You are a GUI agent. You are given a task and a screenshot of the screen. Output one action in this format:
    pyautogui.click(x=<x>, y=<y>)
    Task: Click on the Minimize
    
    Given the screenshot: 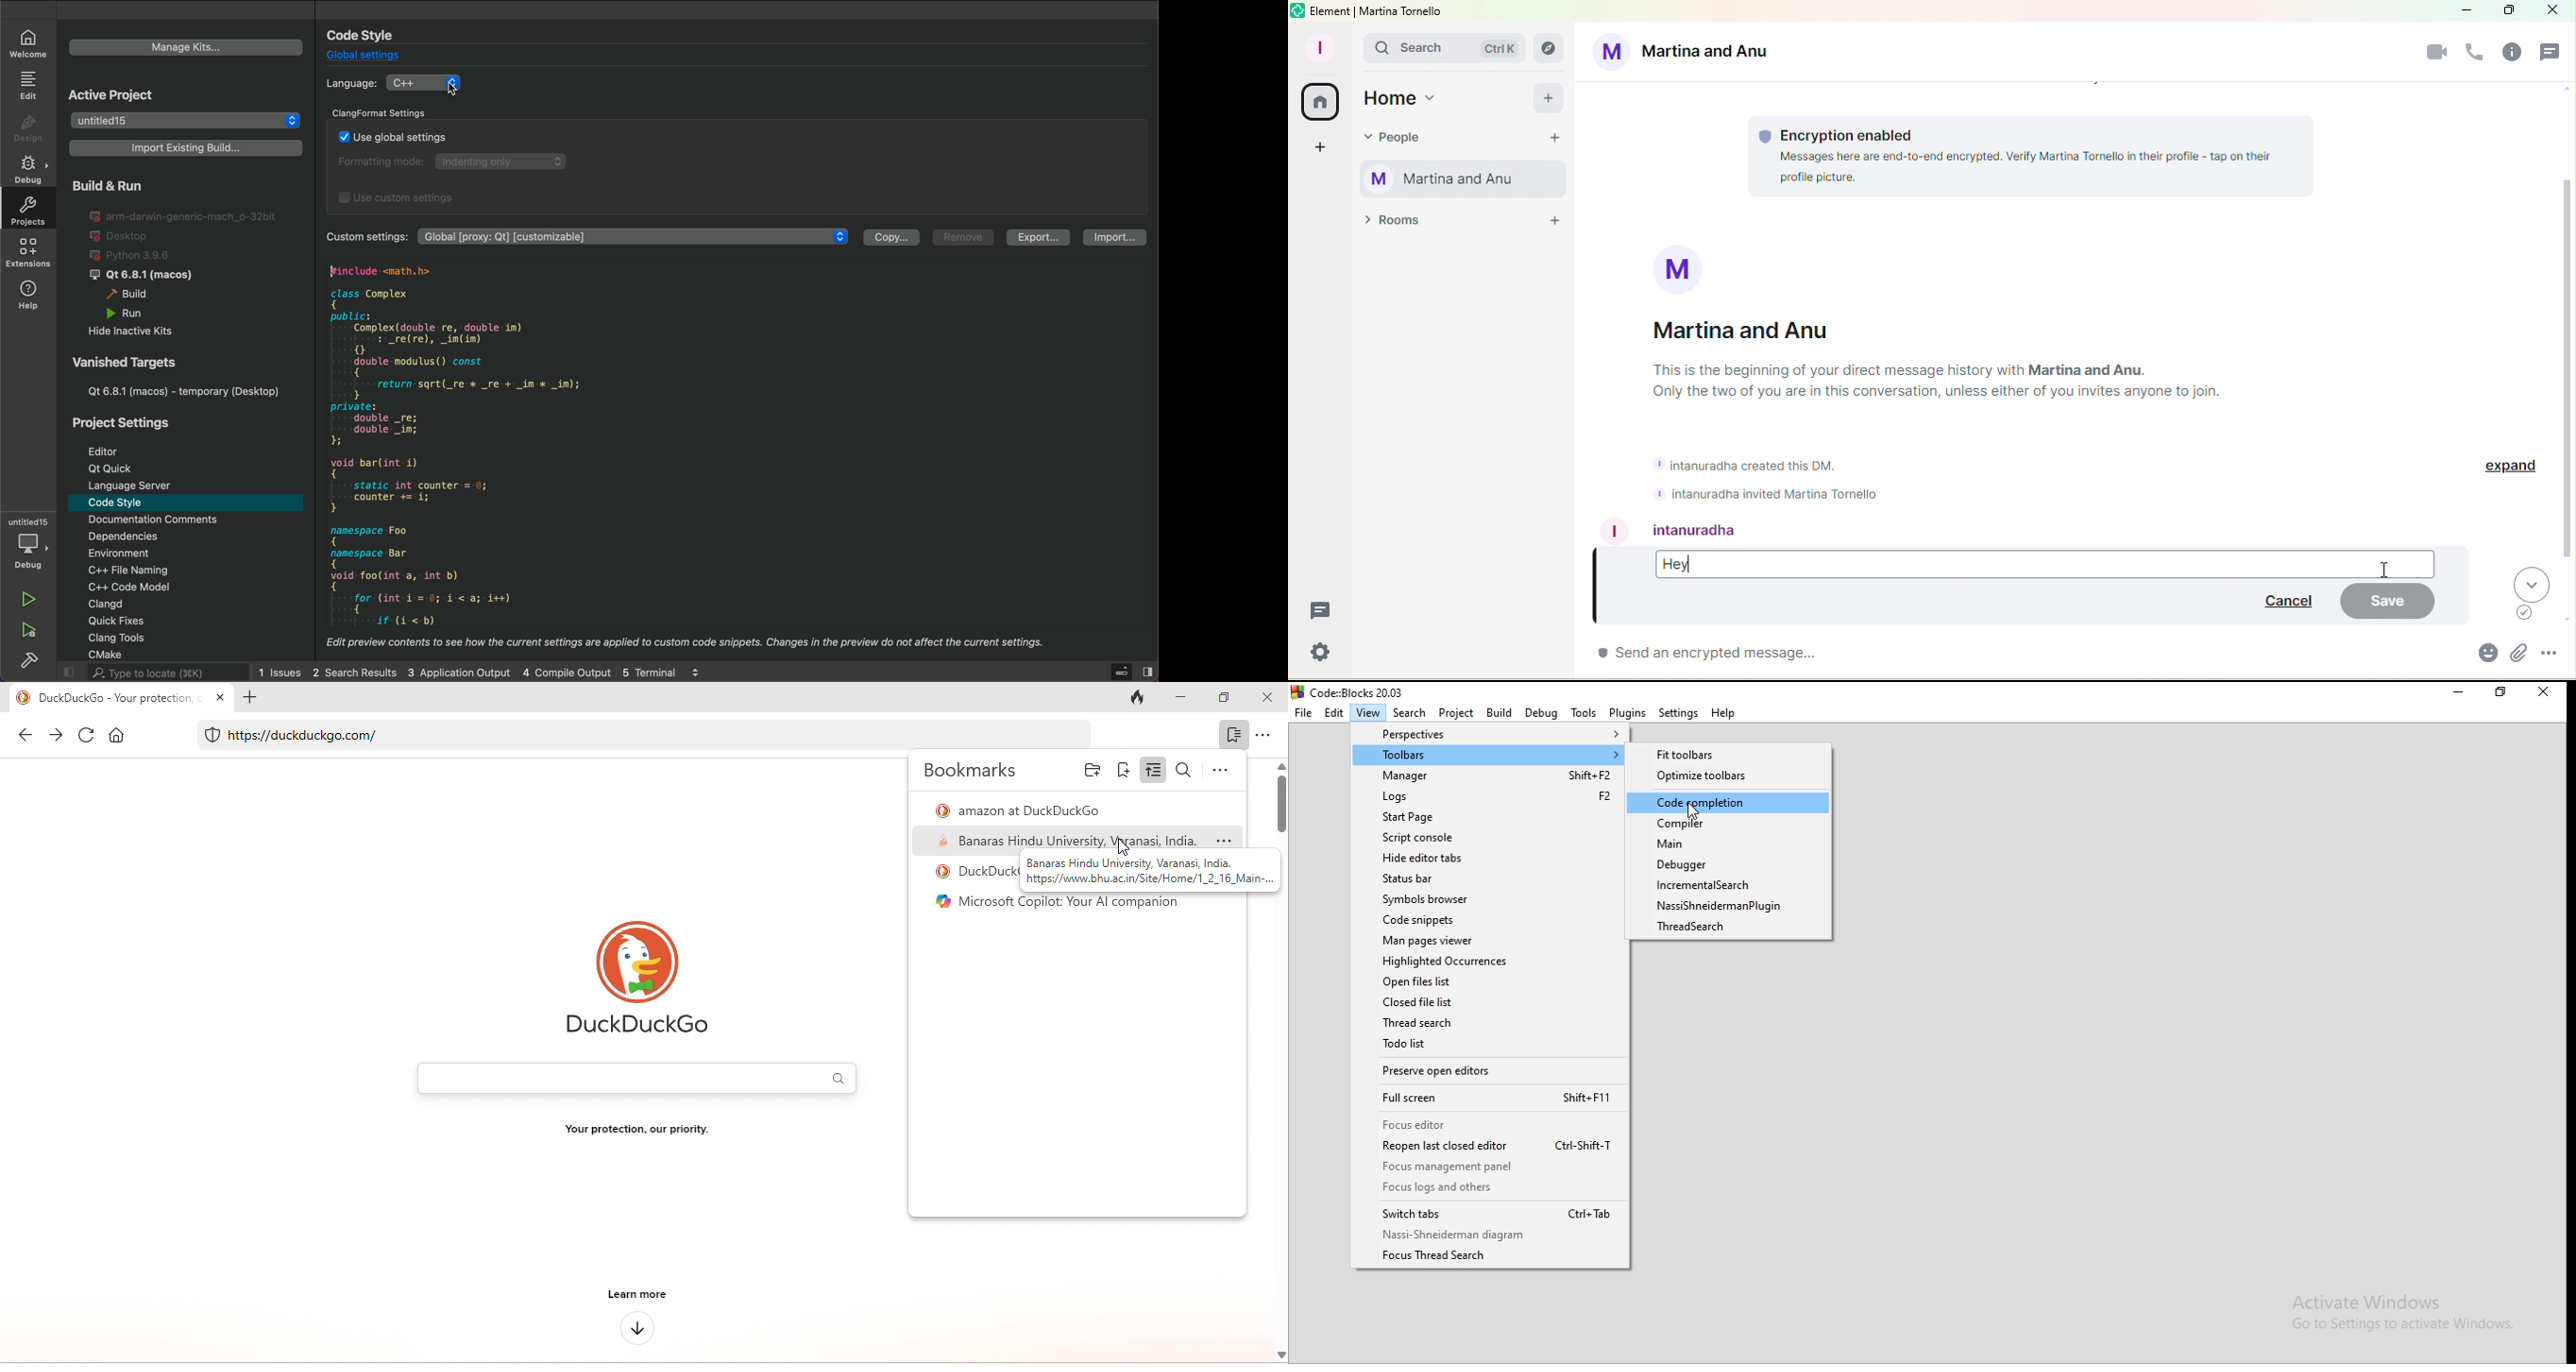 What is the action you would take?
    pyautogui.click(x=2468, y=10)
    